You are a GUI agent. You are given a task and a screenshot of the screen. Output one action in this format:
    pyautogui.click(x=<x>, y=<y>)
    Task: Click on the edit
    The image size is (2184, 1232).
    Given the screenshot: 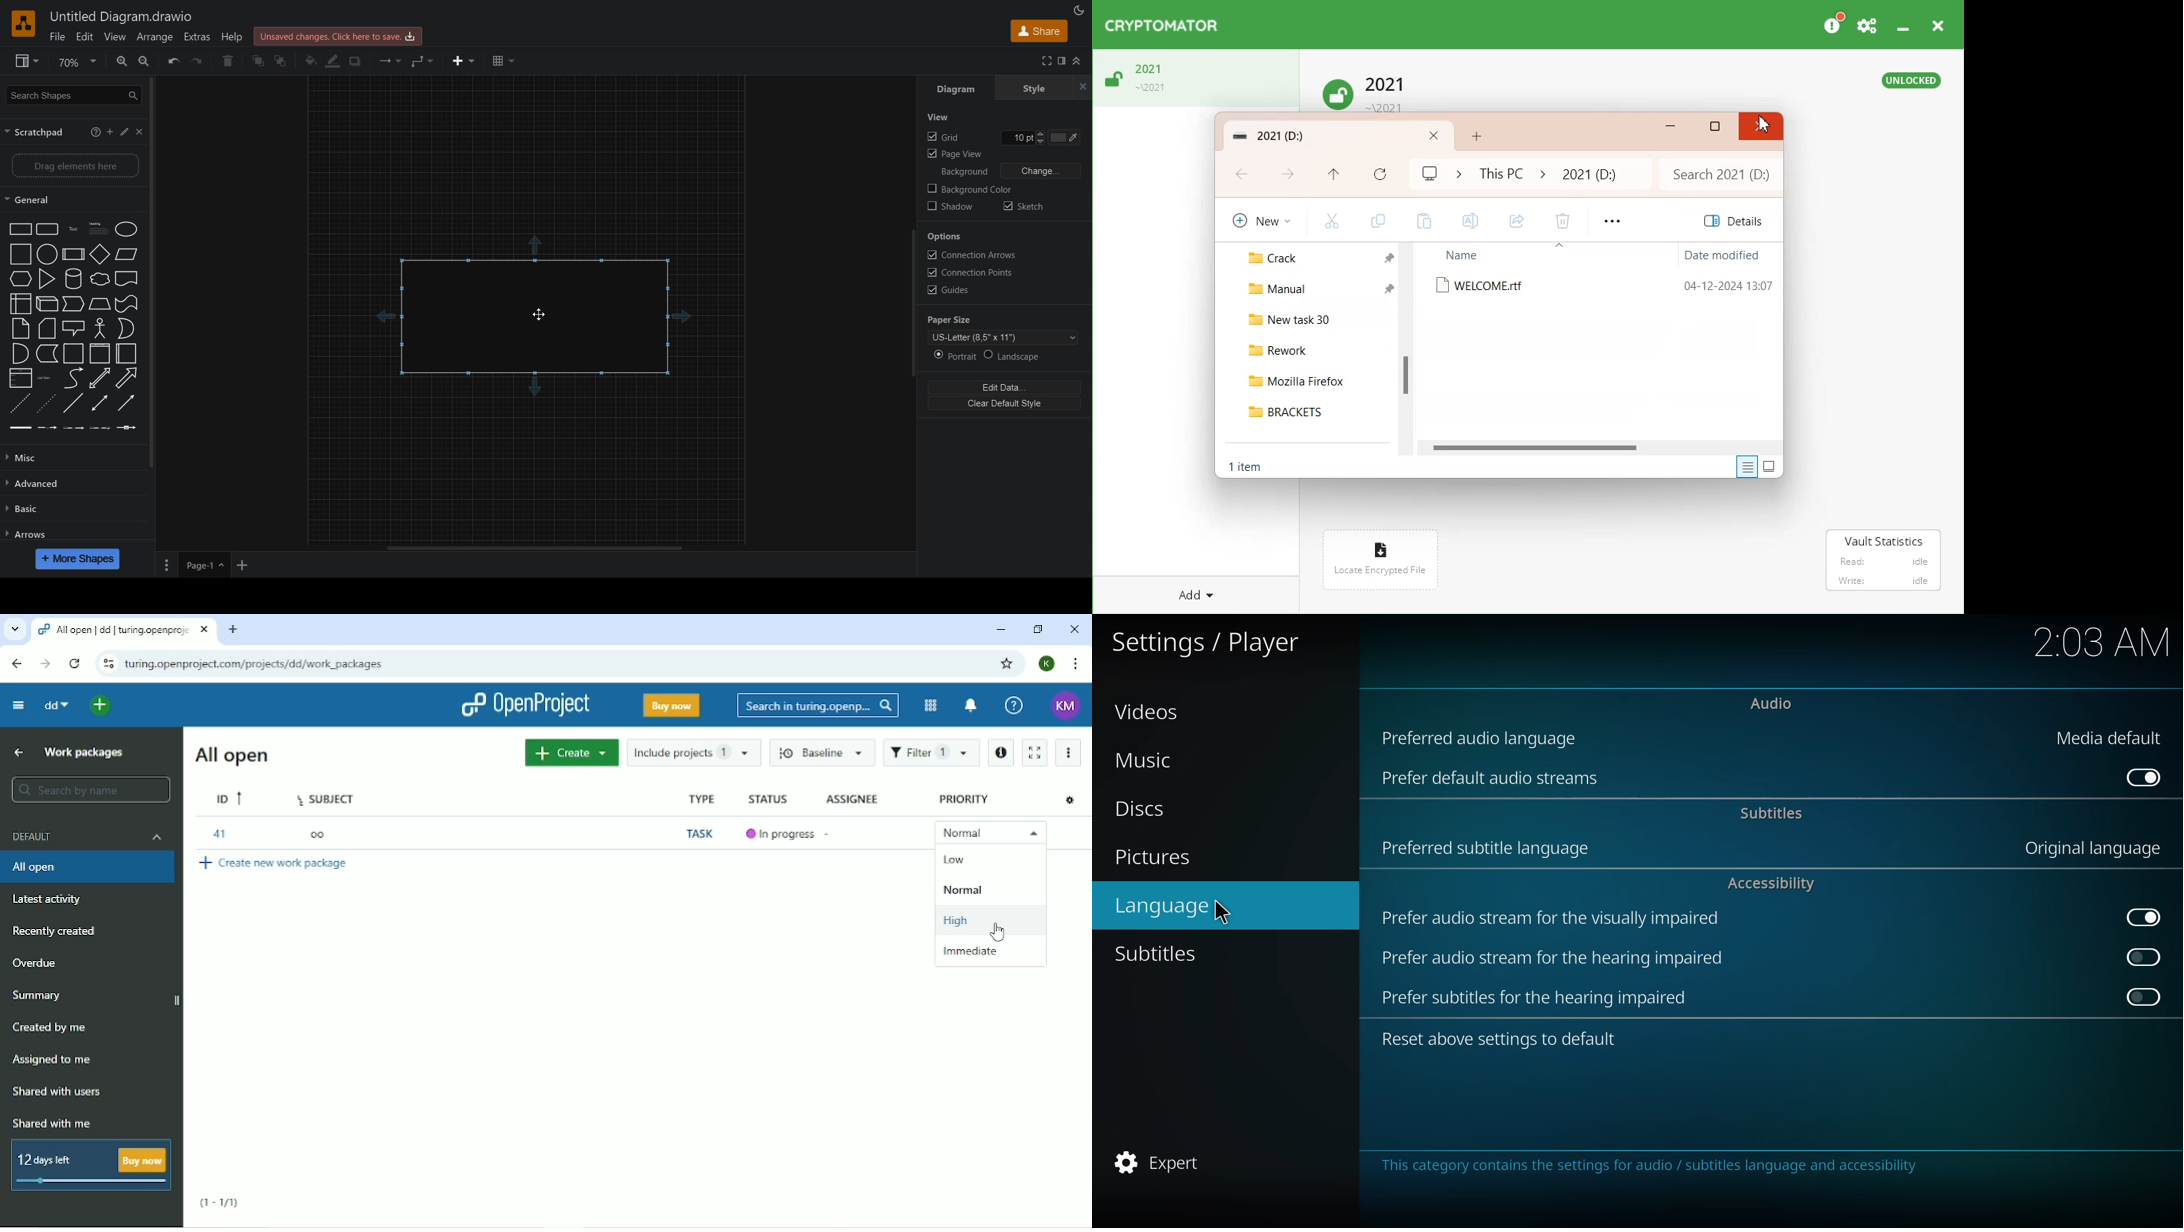 What is the action you would take?
    pyautogui.click(x=126, y=133)
    